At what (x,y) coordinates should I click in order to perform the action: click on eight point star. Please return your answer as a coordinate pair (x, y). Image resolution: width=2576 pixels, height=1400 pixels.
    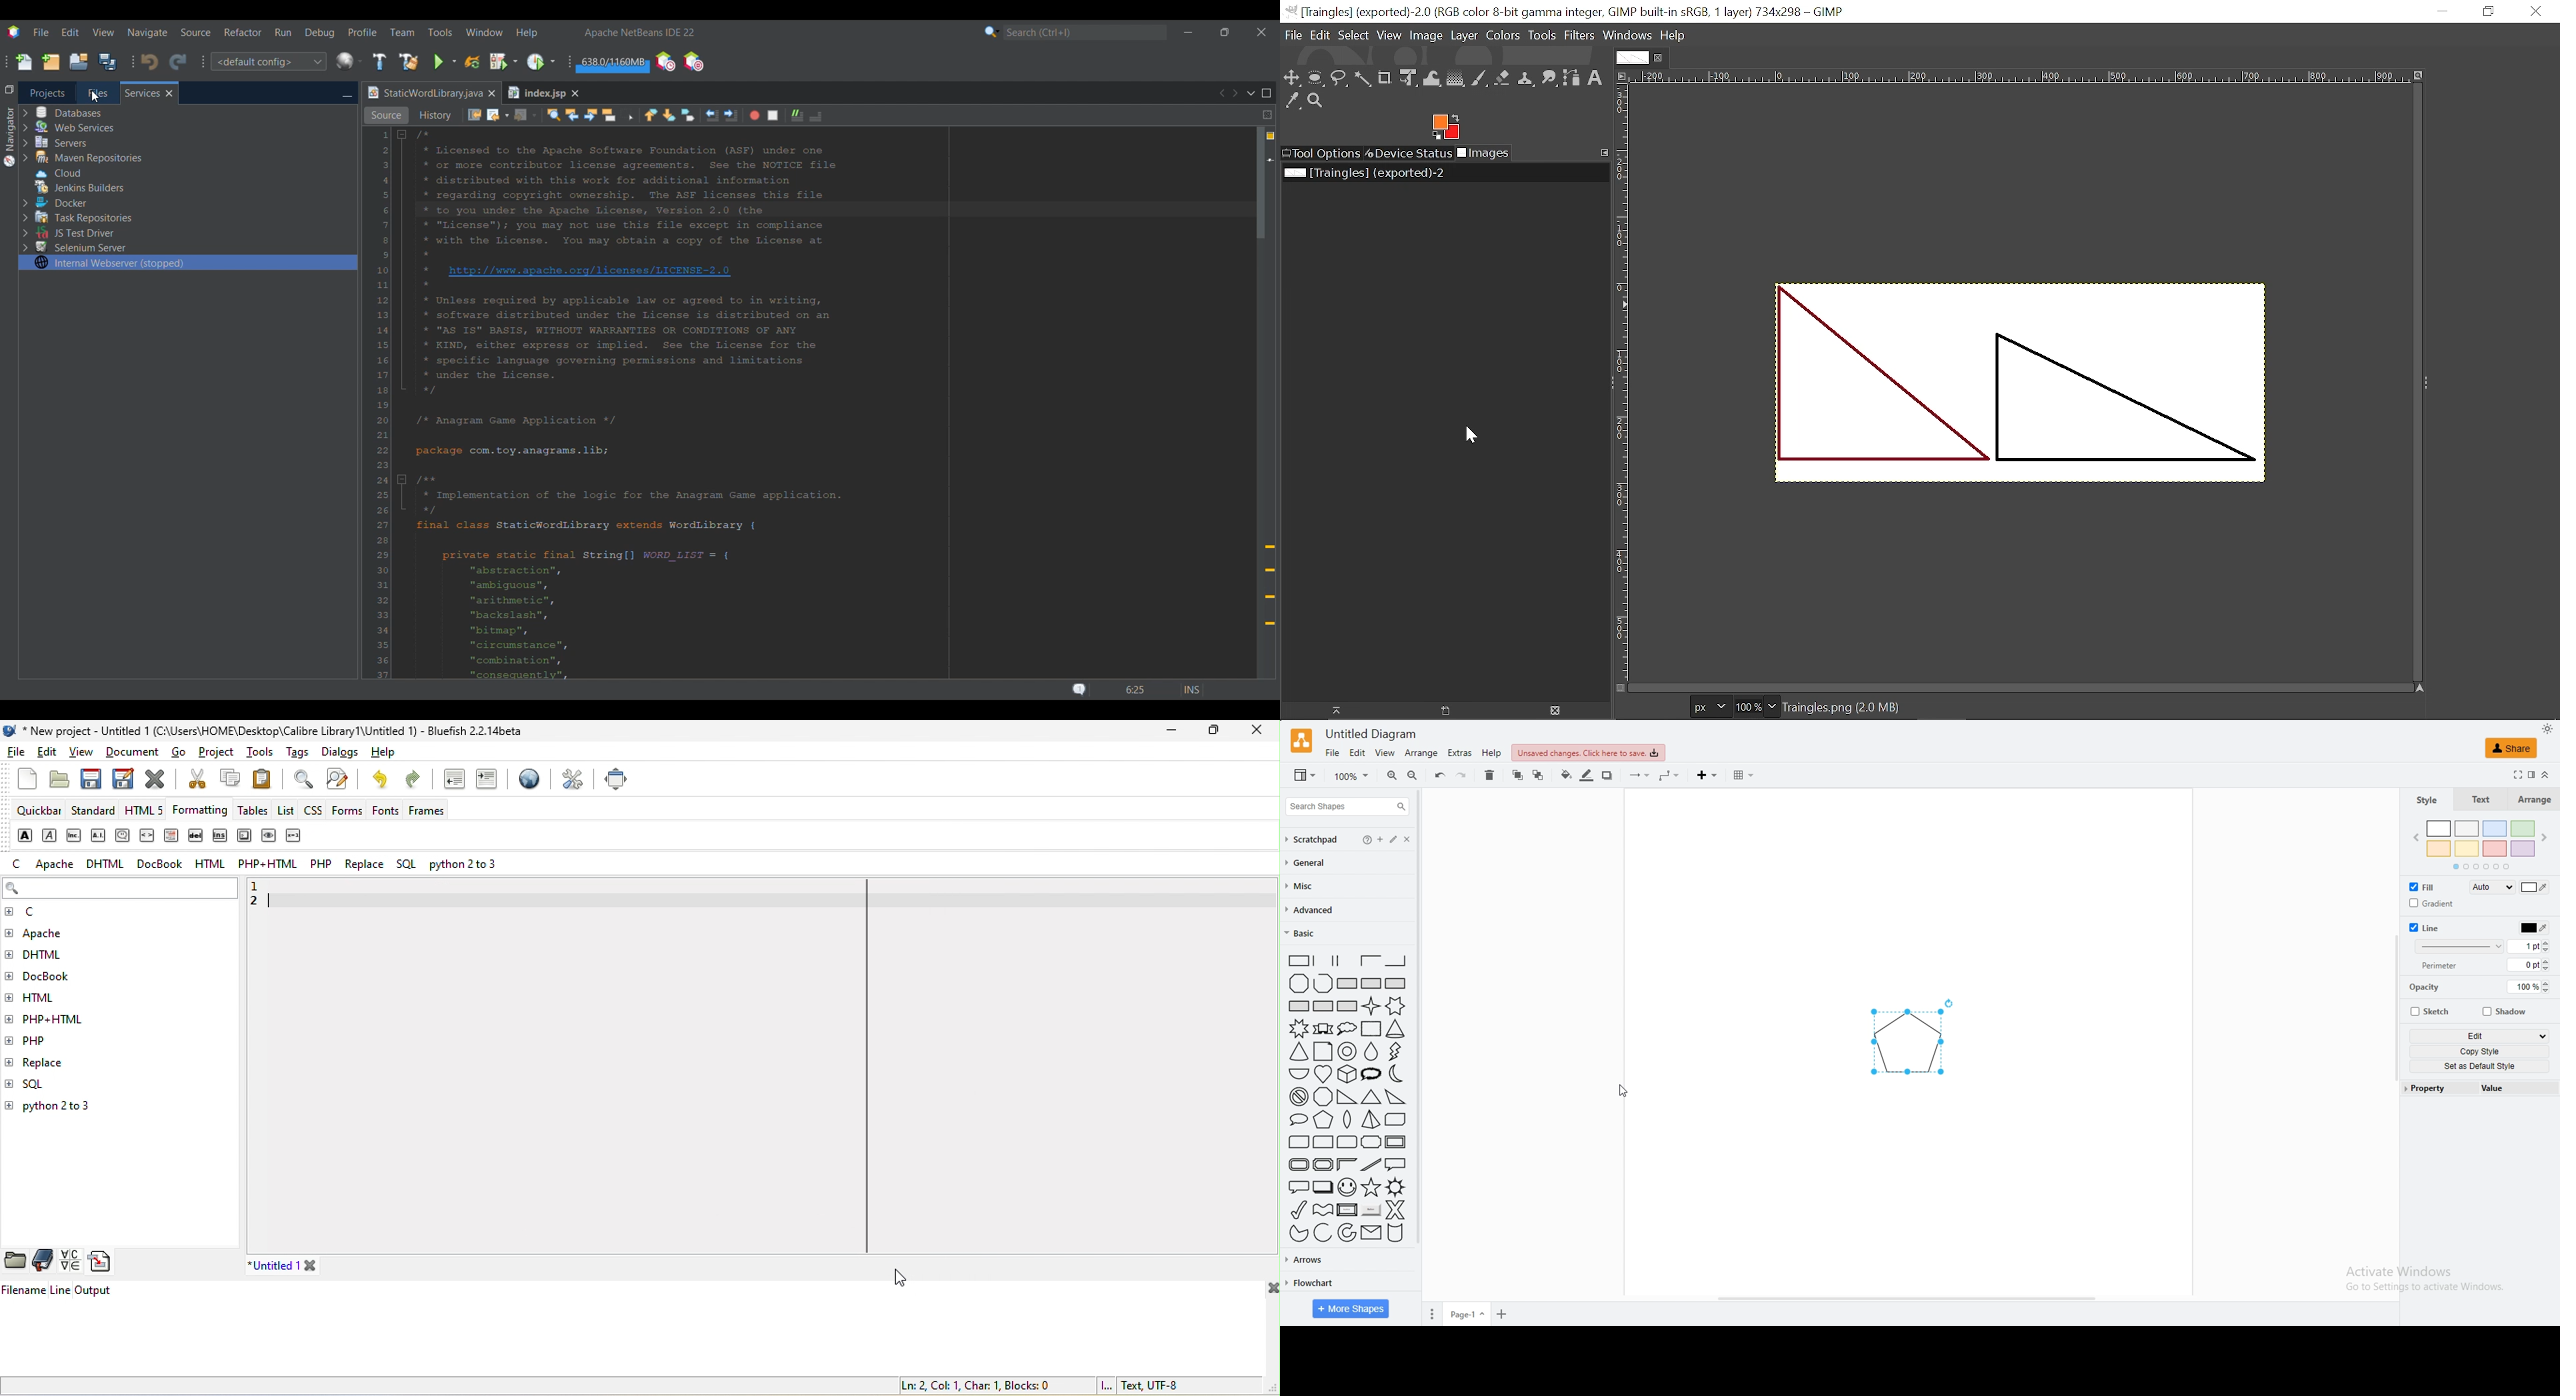
    Looking at the image, I should click on (1297, 1029).